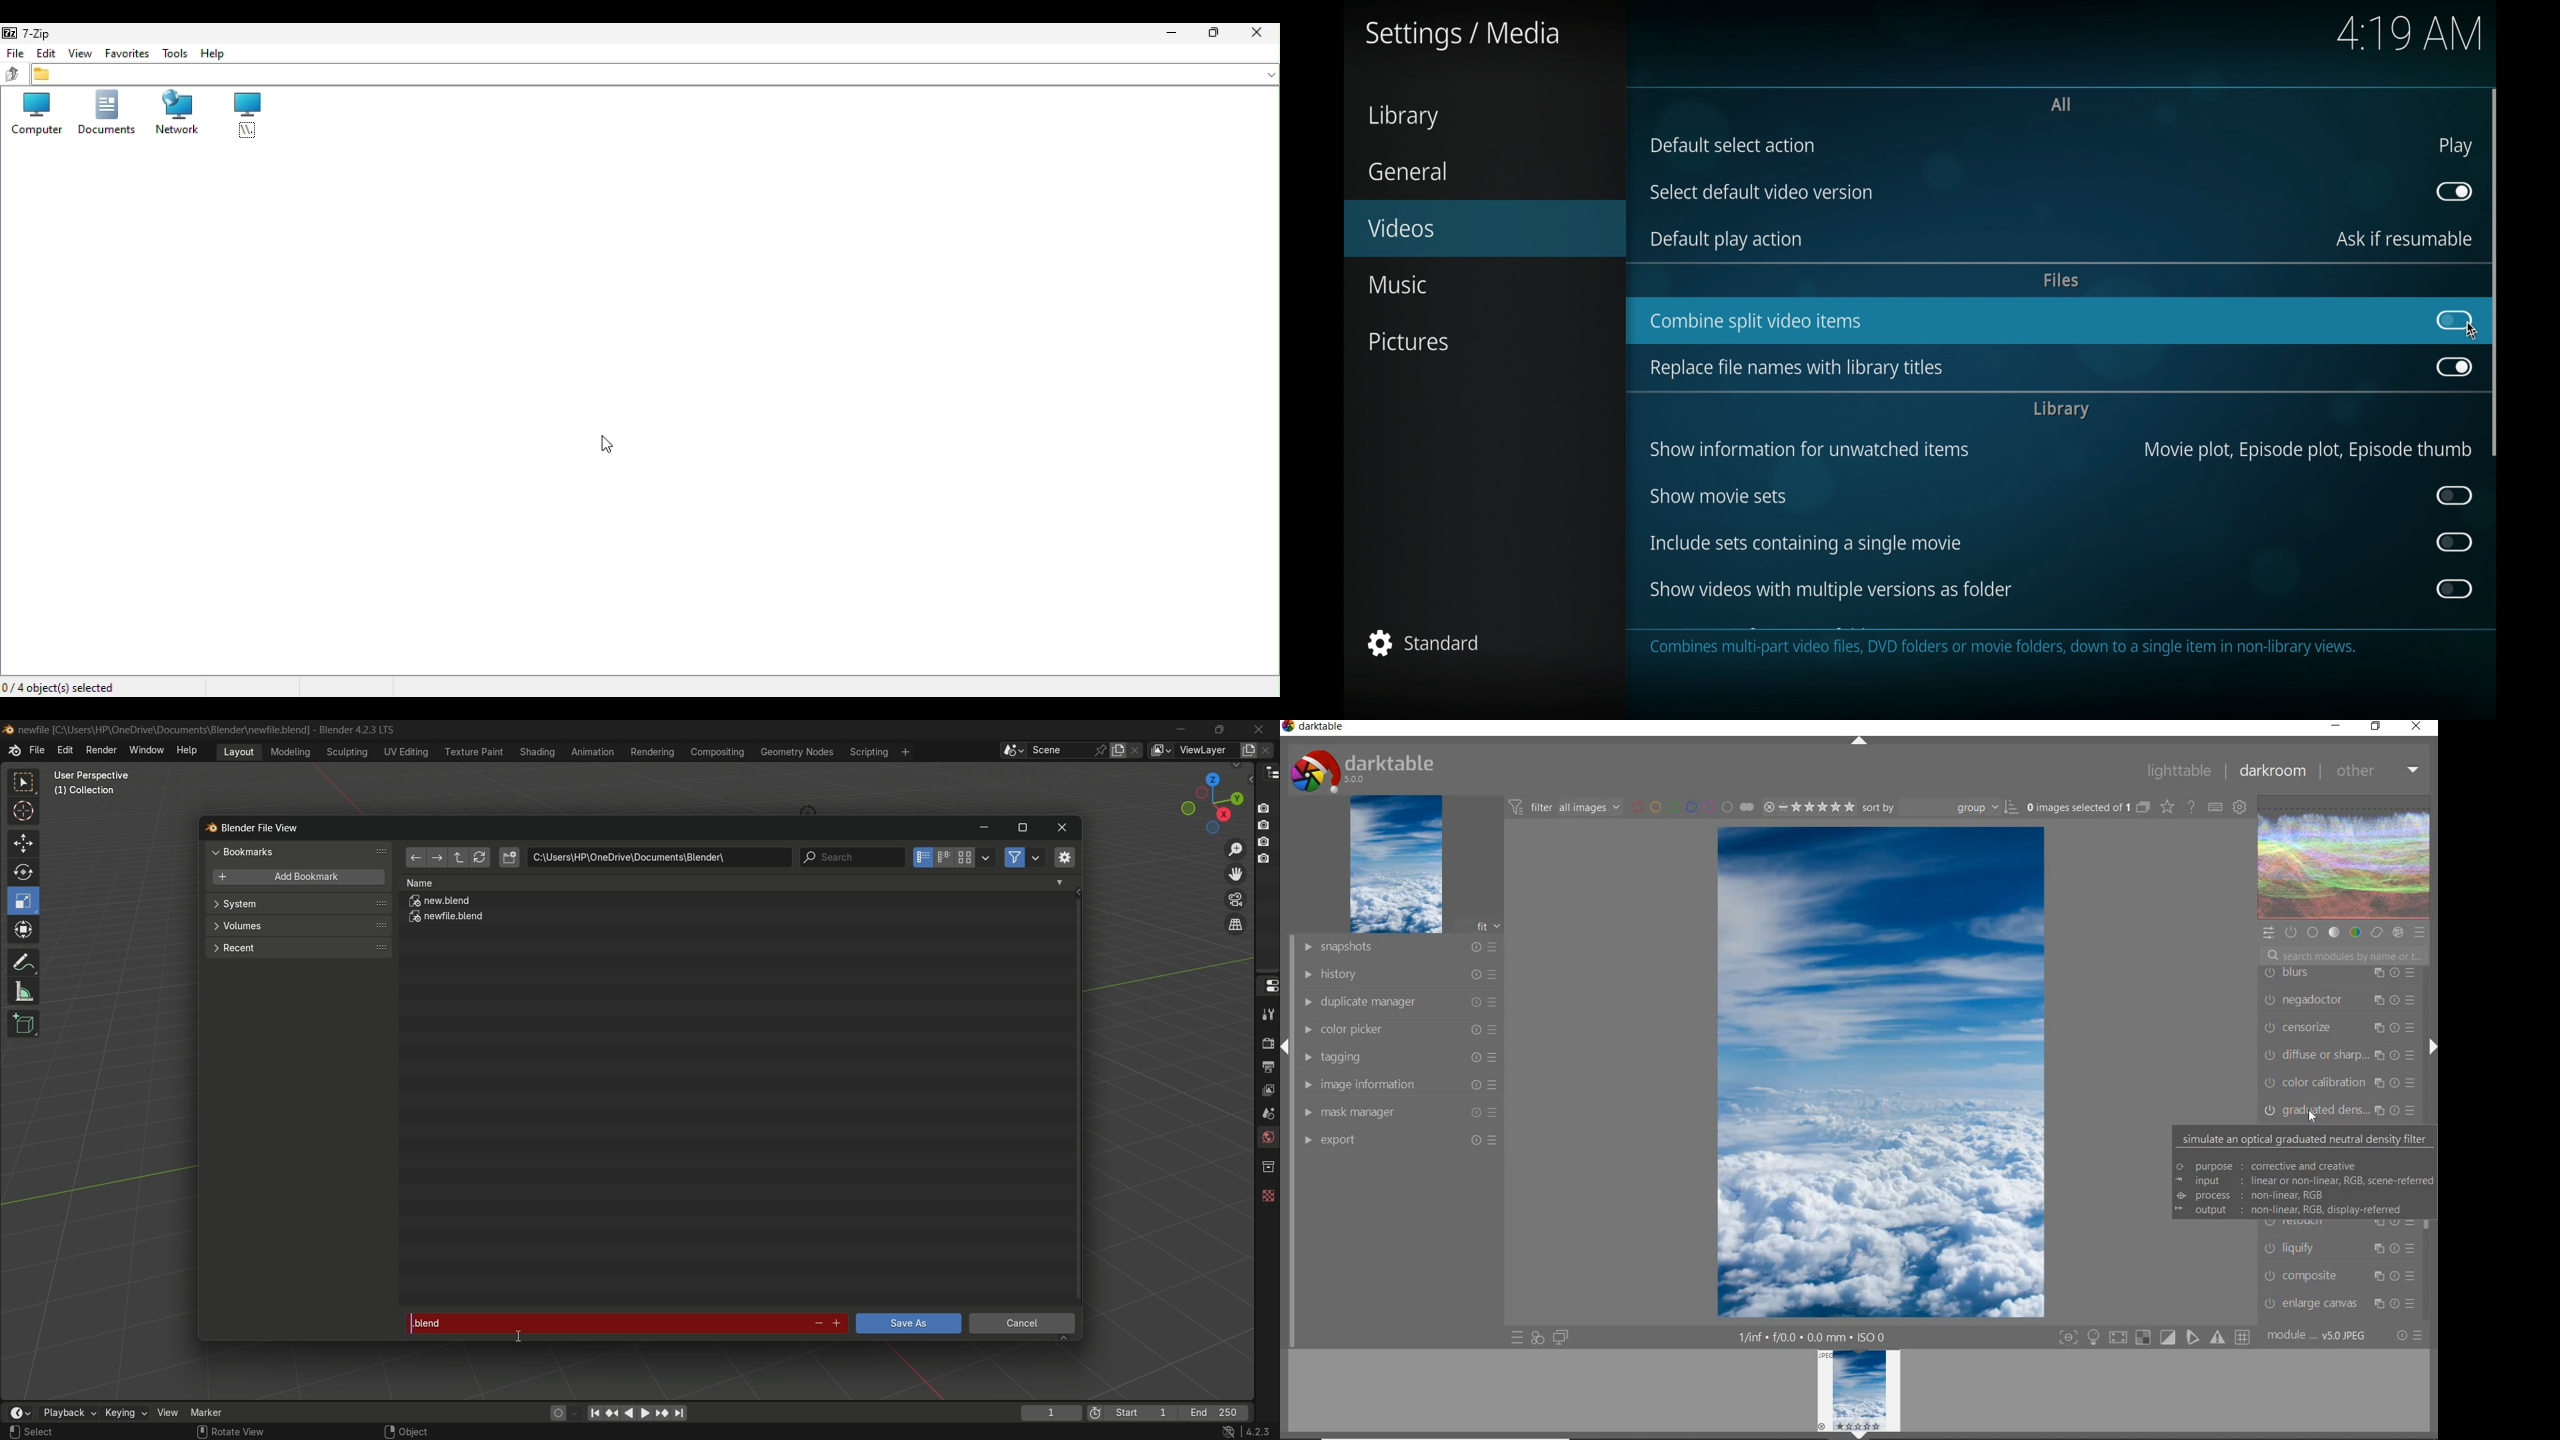 Image resolution: width=2576 pixels, height=1456 pixels. What do you see at coordinates (127, 53) in the screenshot?
I see `Favourite` at bounding box center [127, 53].